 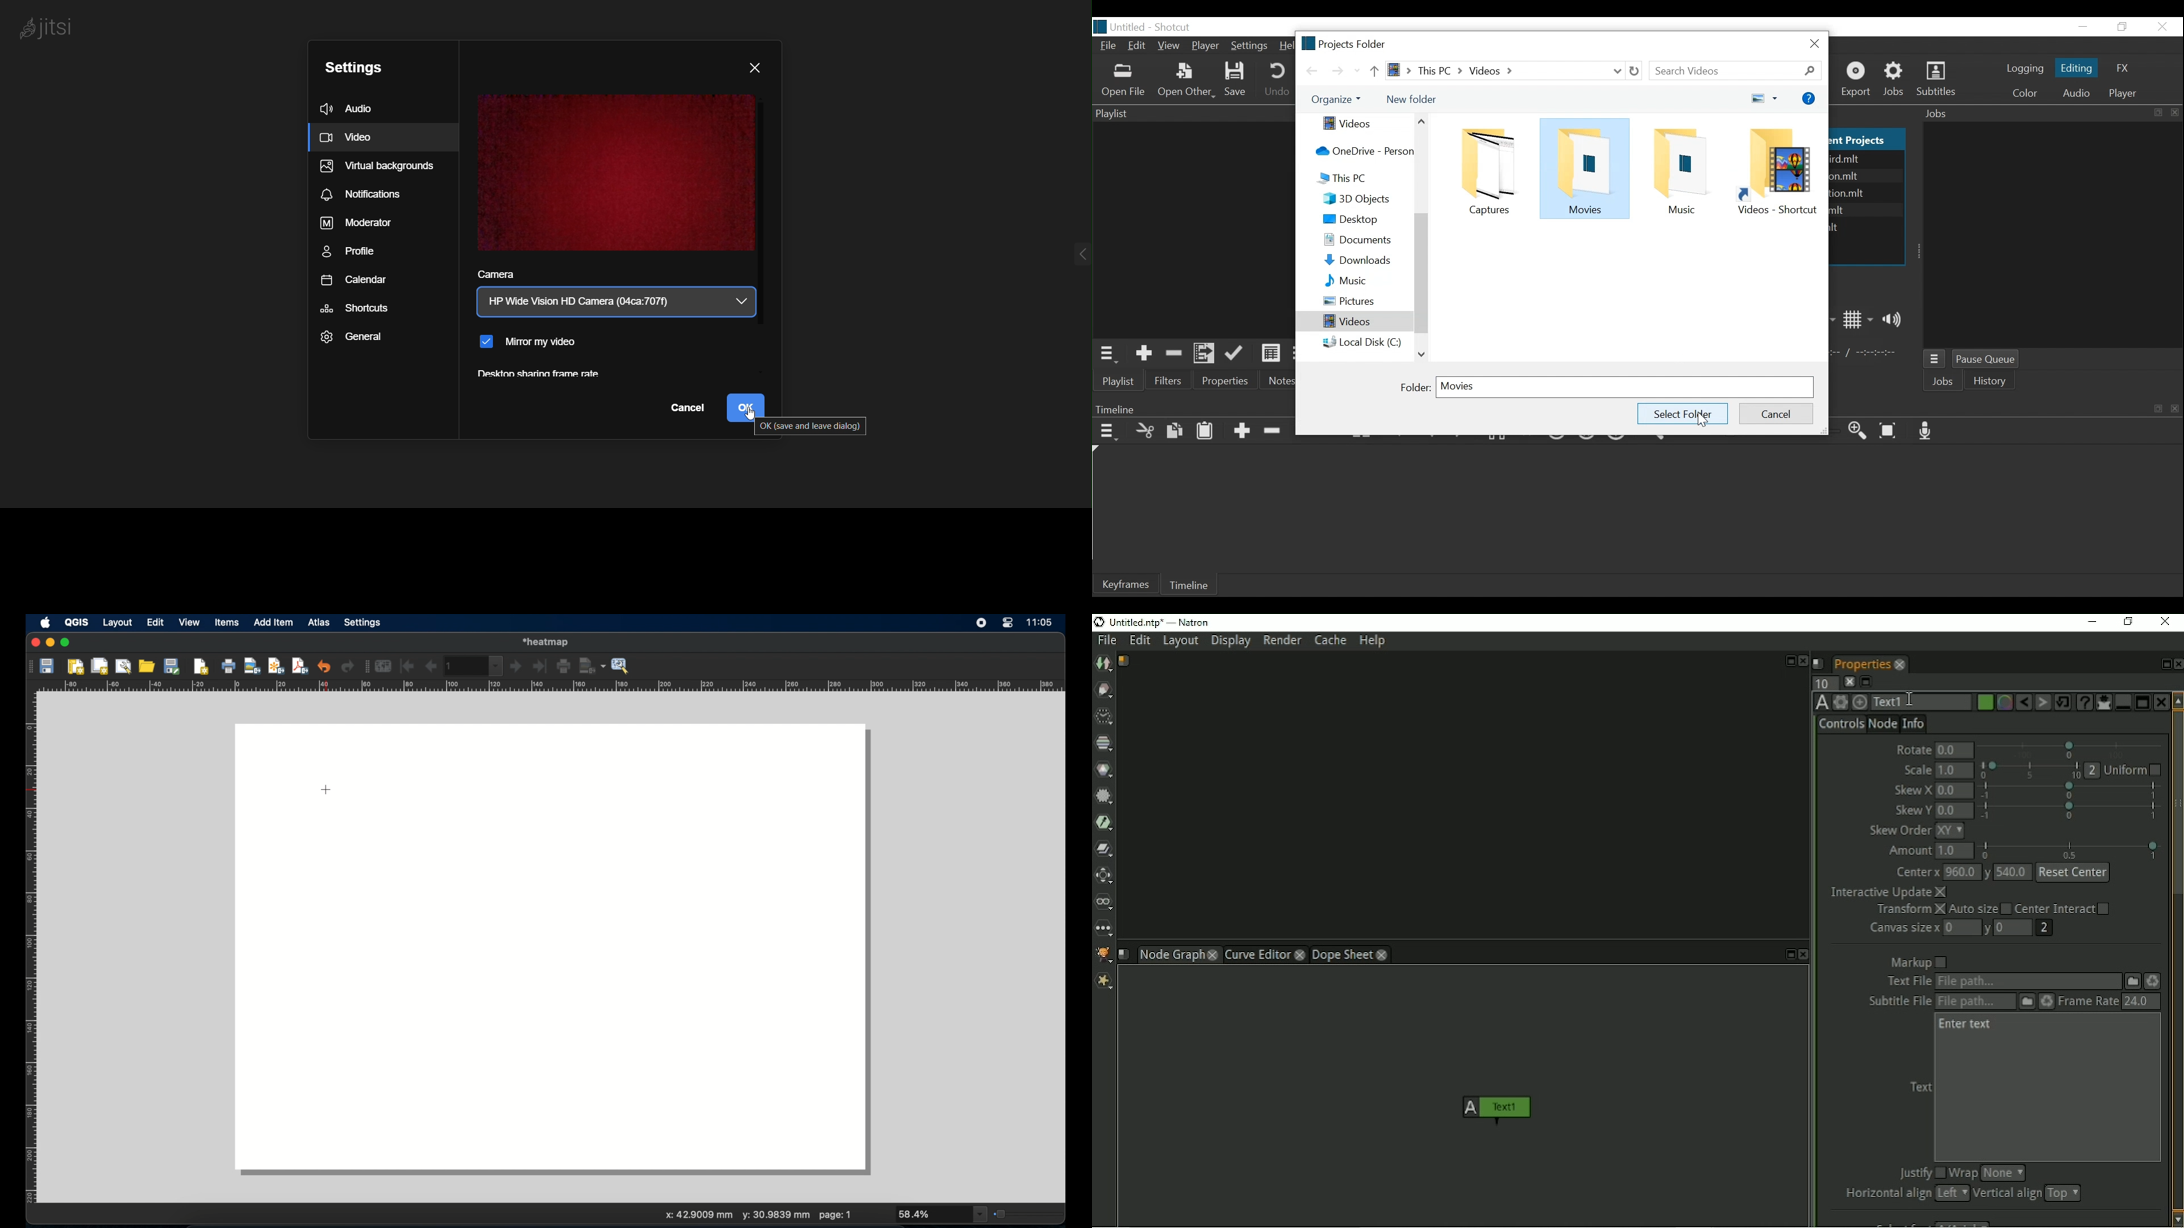 I want to click on Properties, so click(x=1226, y=380).